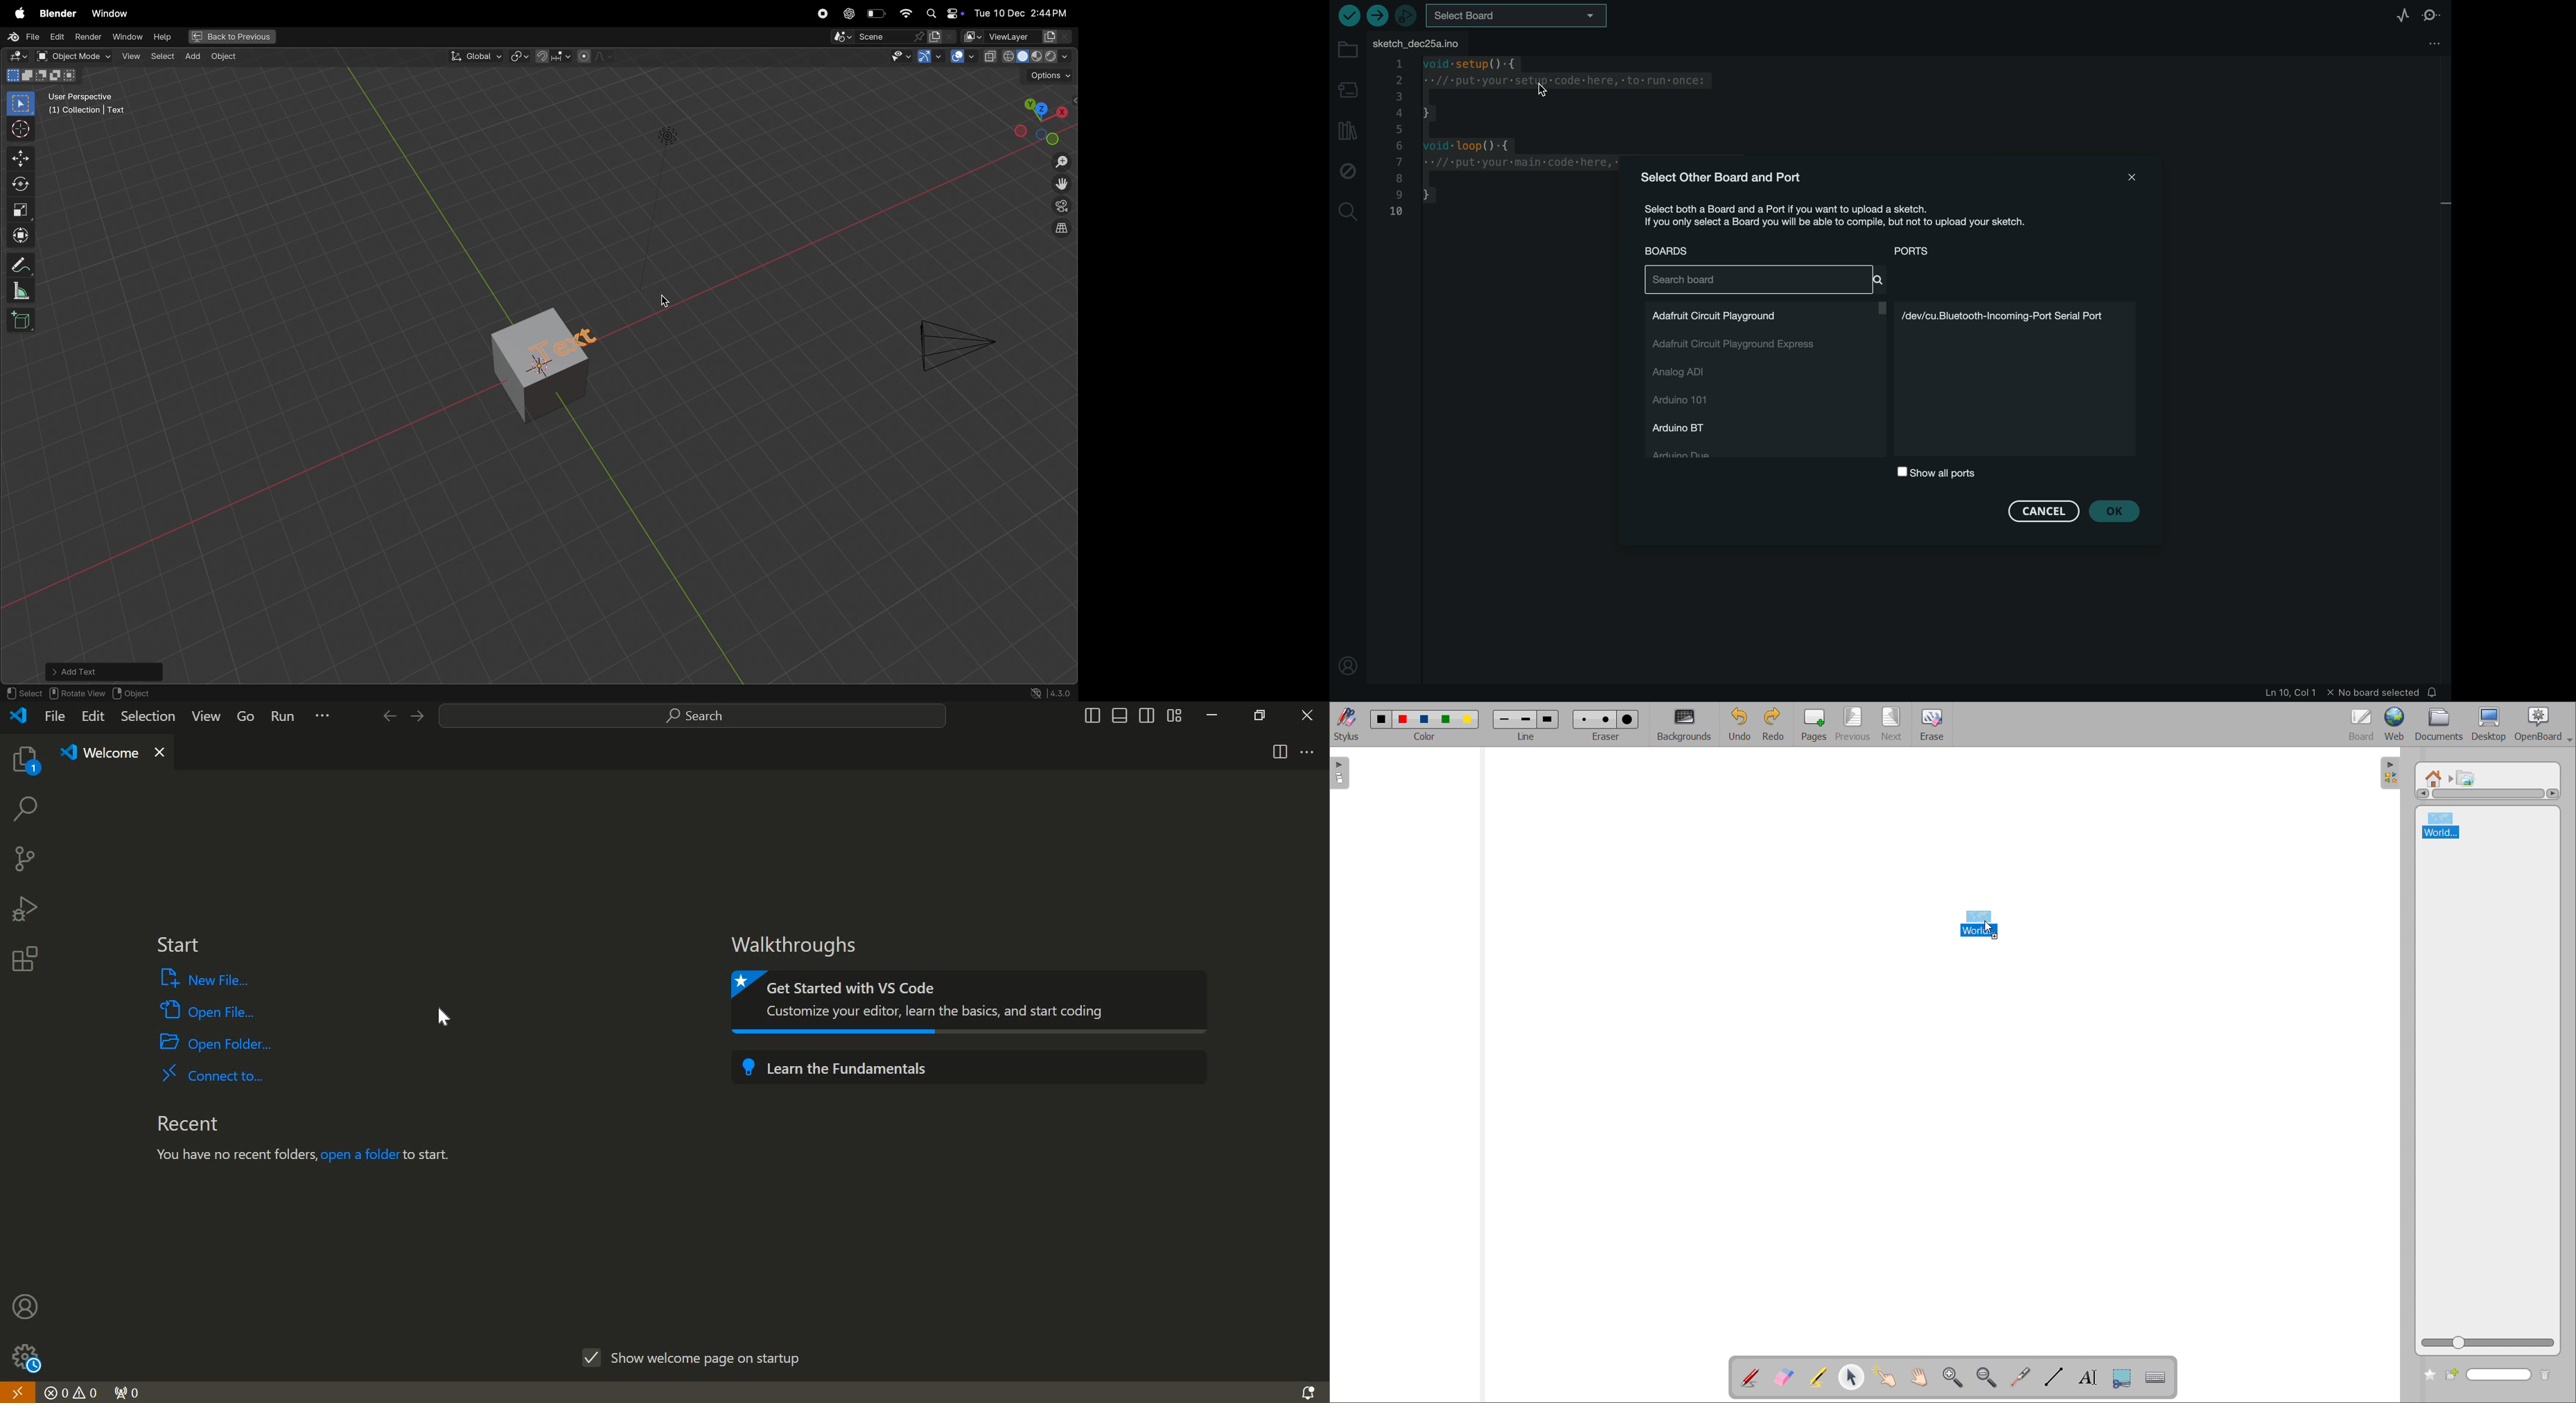  What do you see at coordinates (74, 57) in the screenshot?
I see `object mode` at bounding box center [74, 57].